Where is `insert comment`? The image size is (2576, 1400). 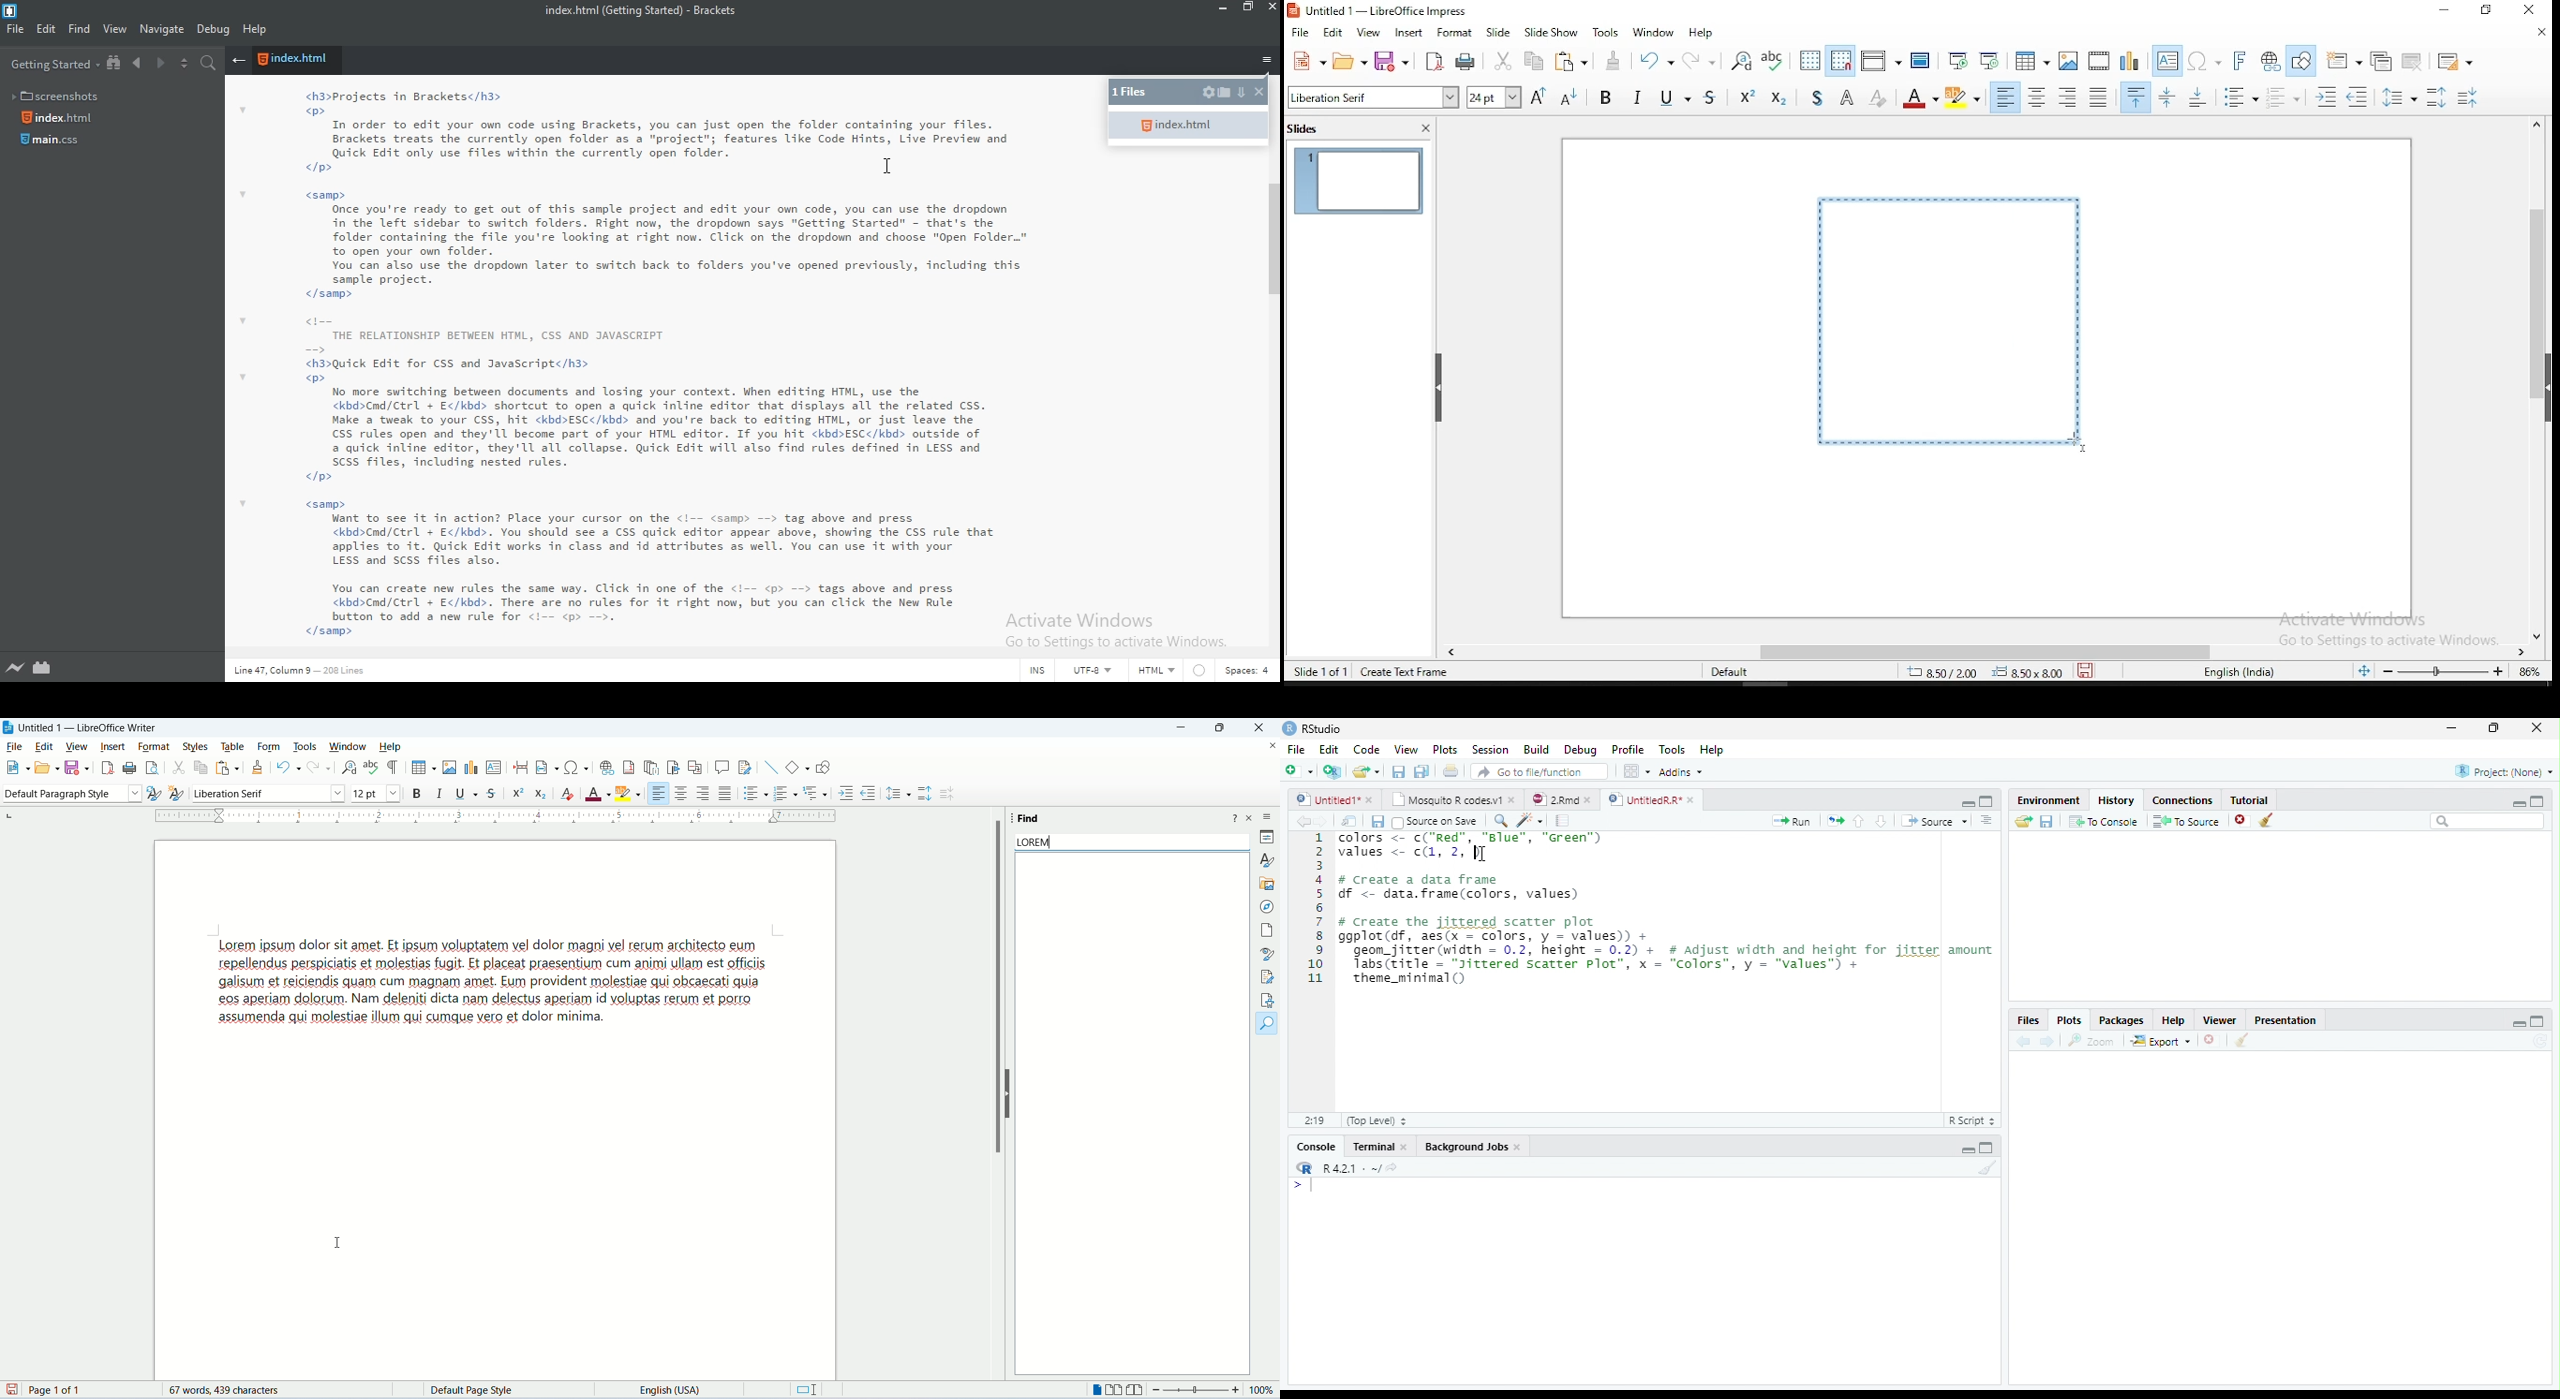
insert comment is located at coordinates (722, 766).